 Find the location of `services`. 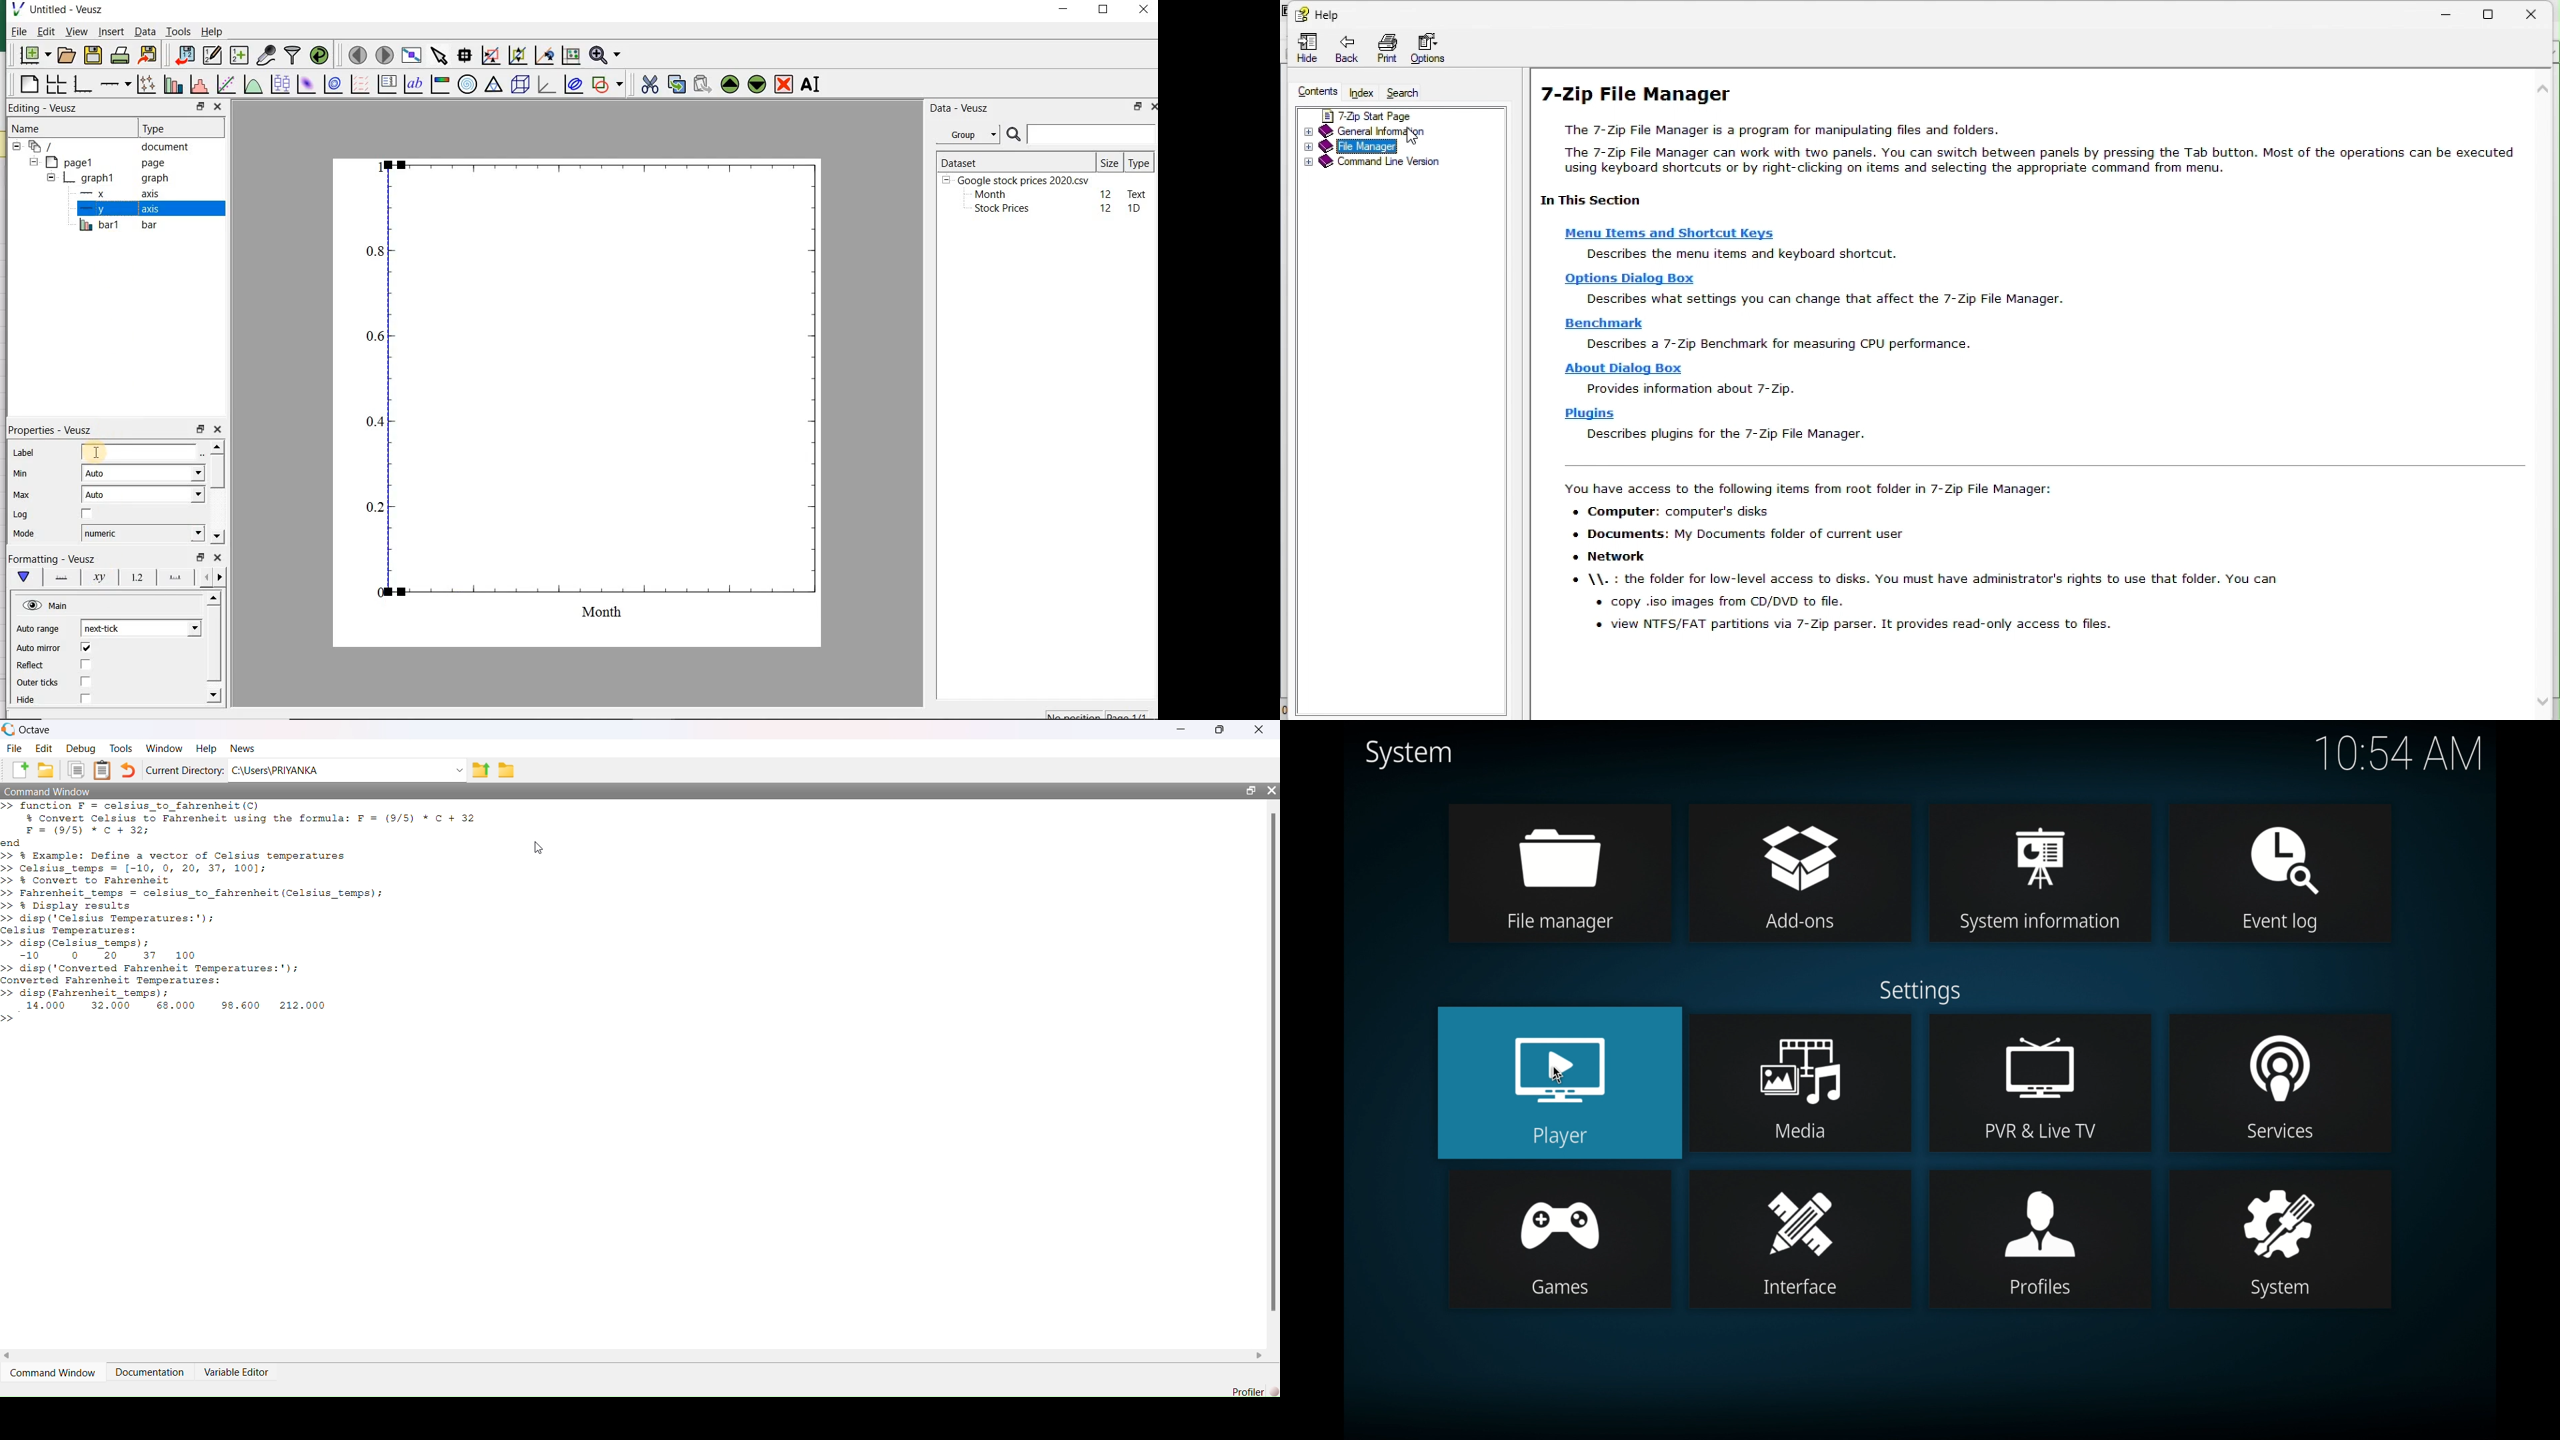

services is located at coordinates (2281, 1082).